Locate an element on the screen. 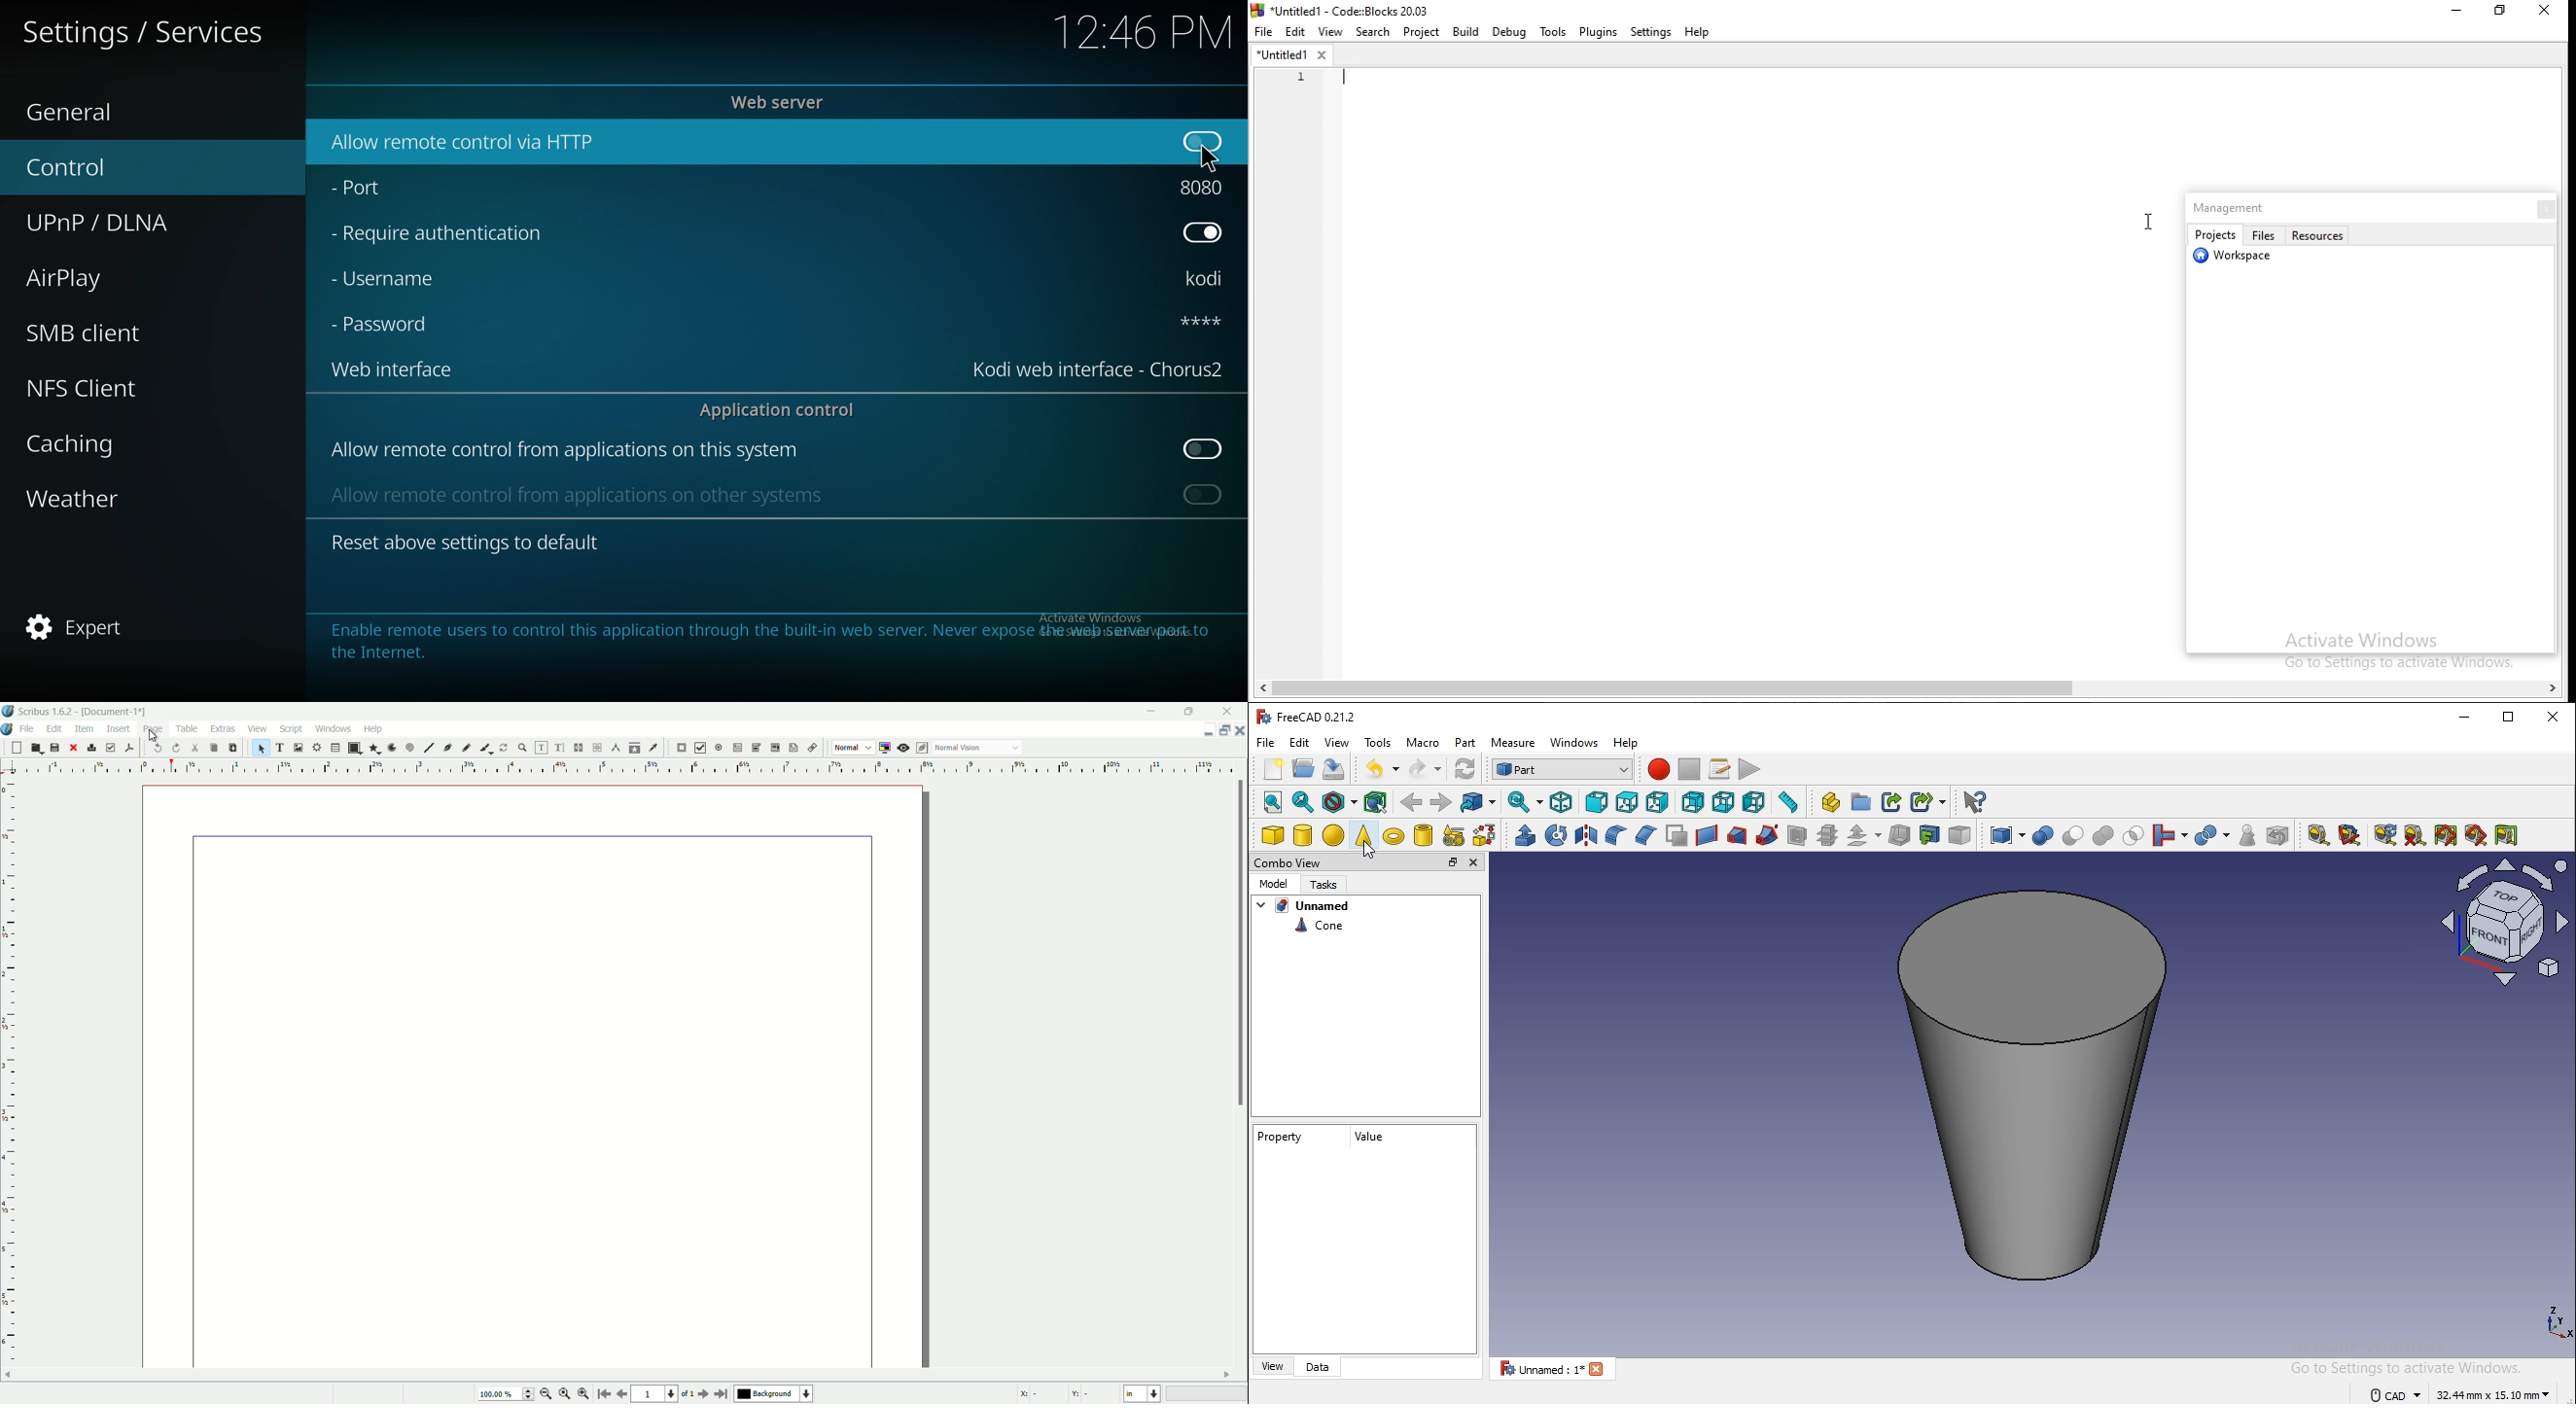 This screenshot has width=2576, height=1428. password is located at coordinates (1199, 321).